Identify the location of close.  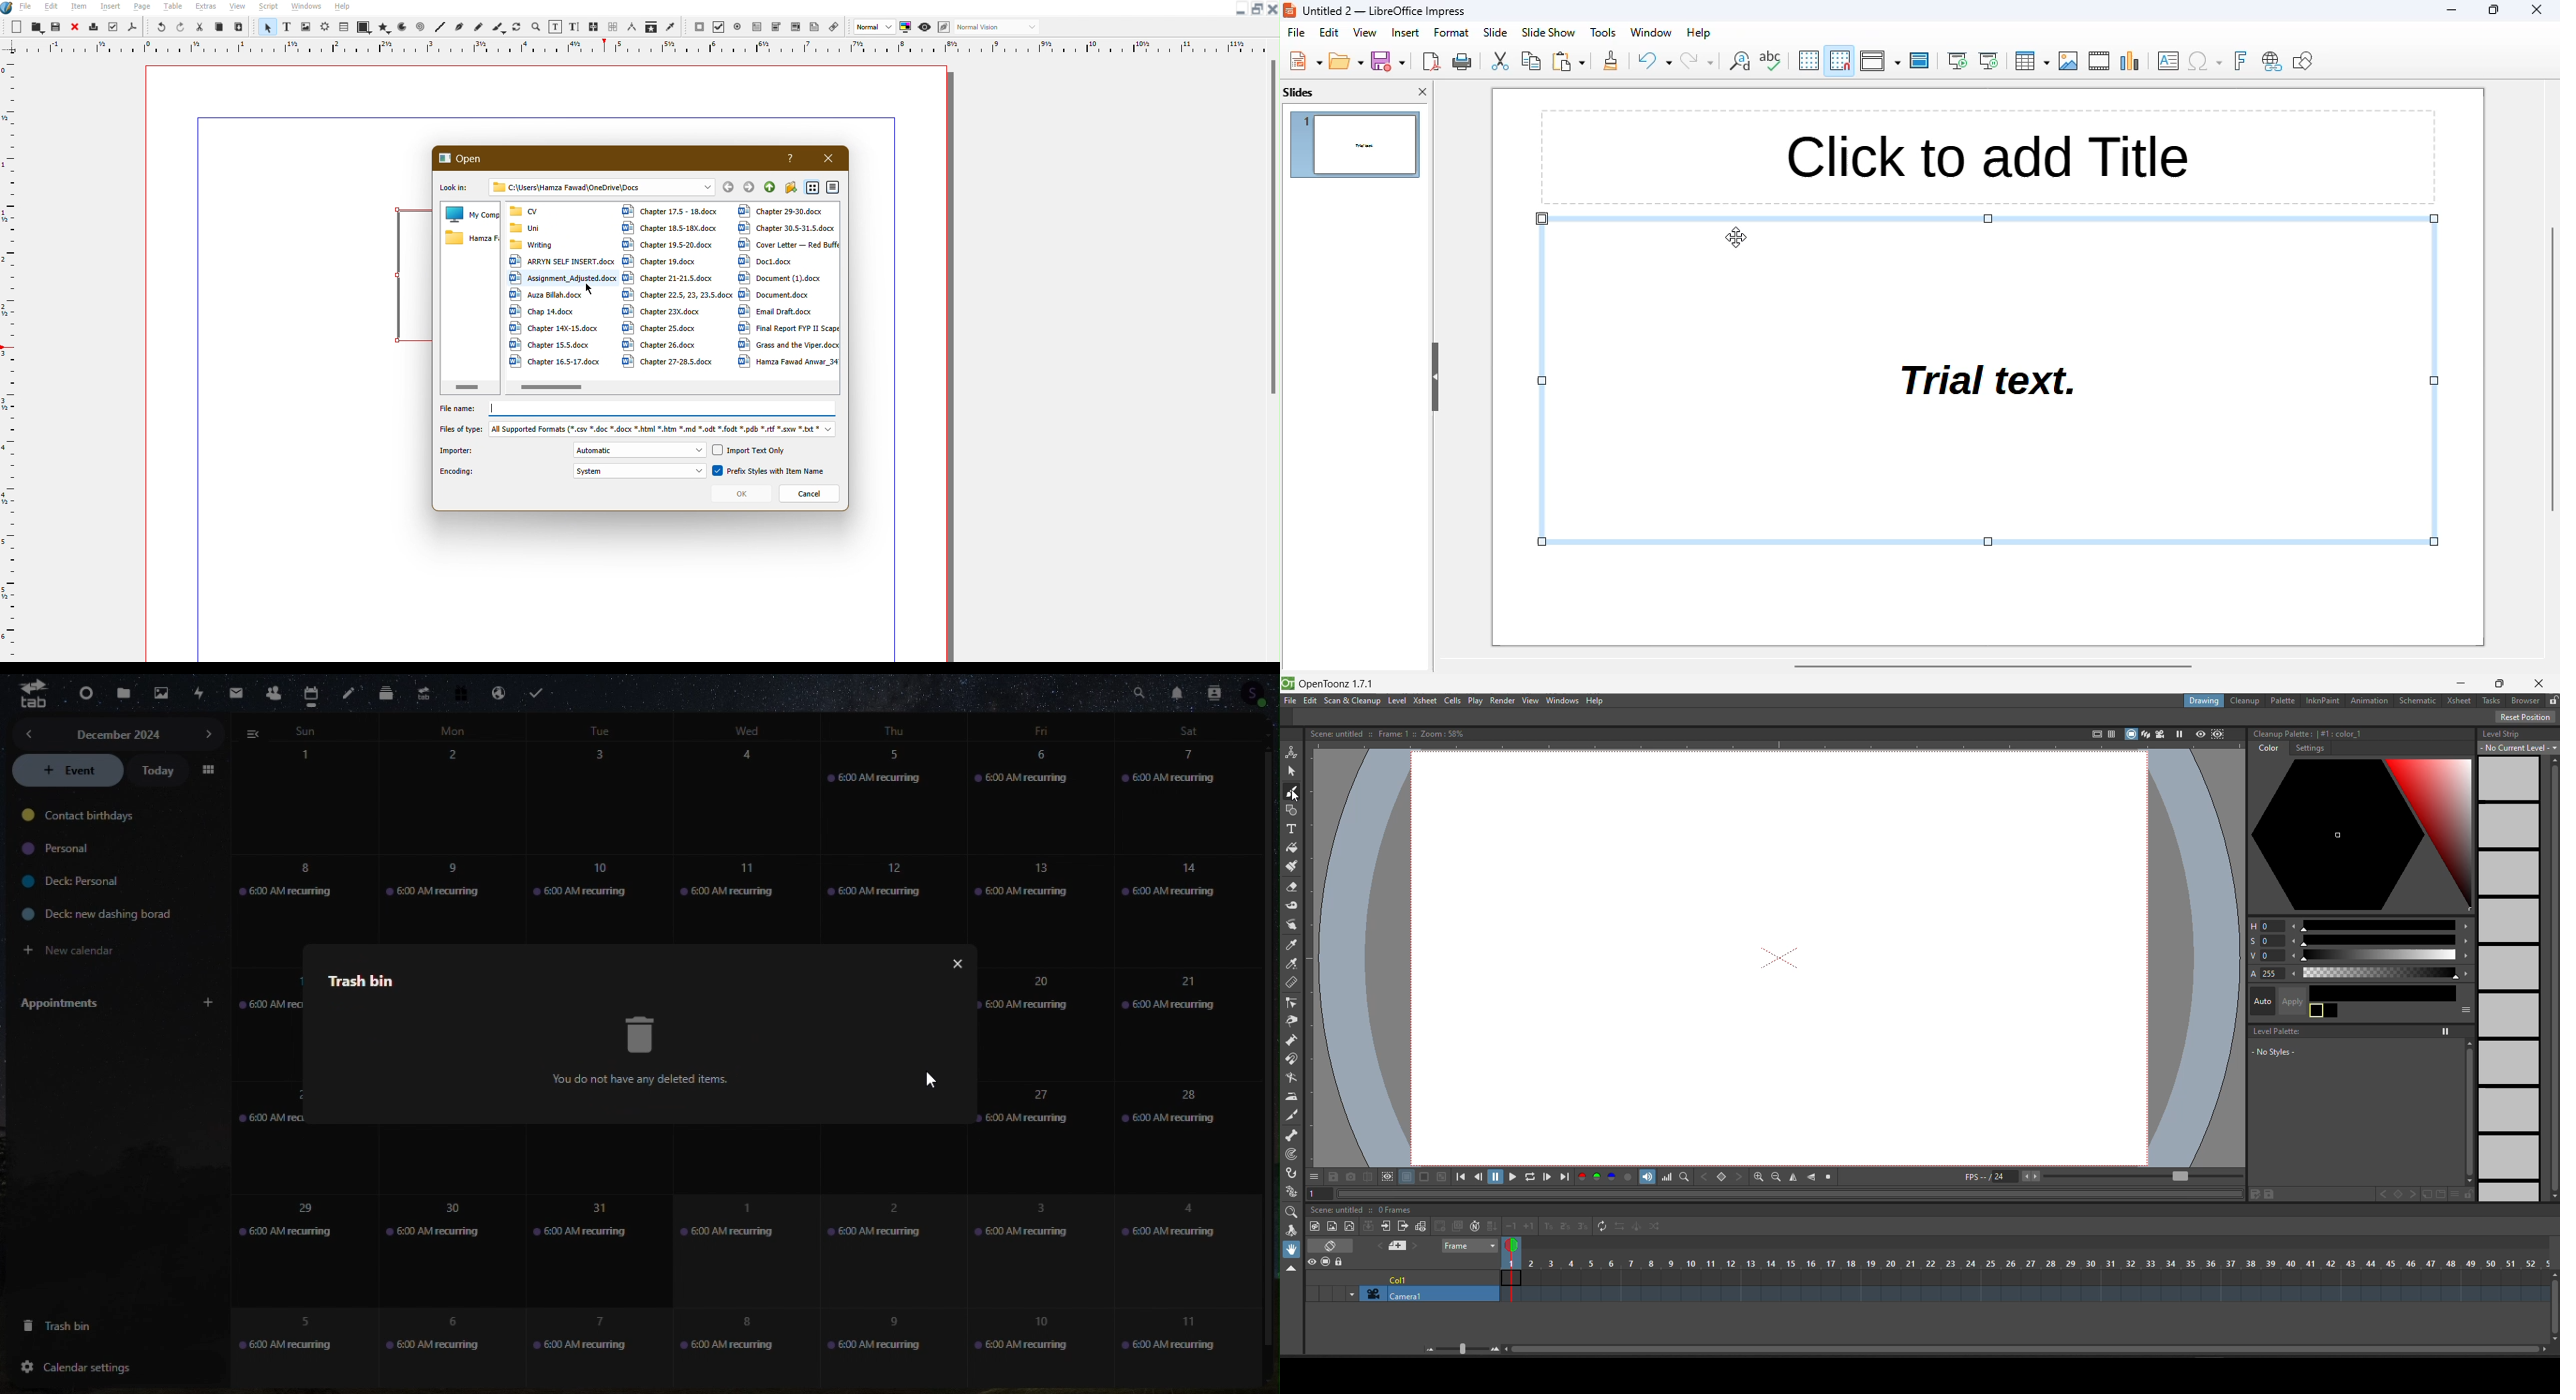
(2541, 683).